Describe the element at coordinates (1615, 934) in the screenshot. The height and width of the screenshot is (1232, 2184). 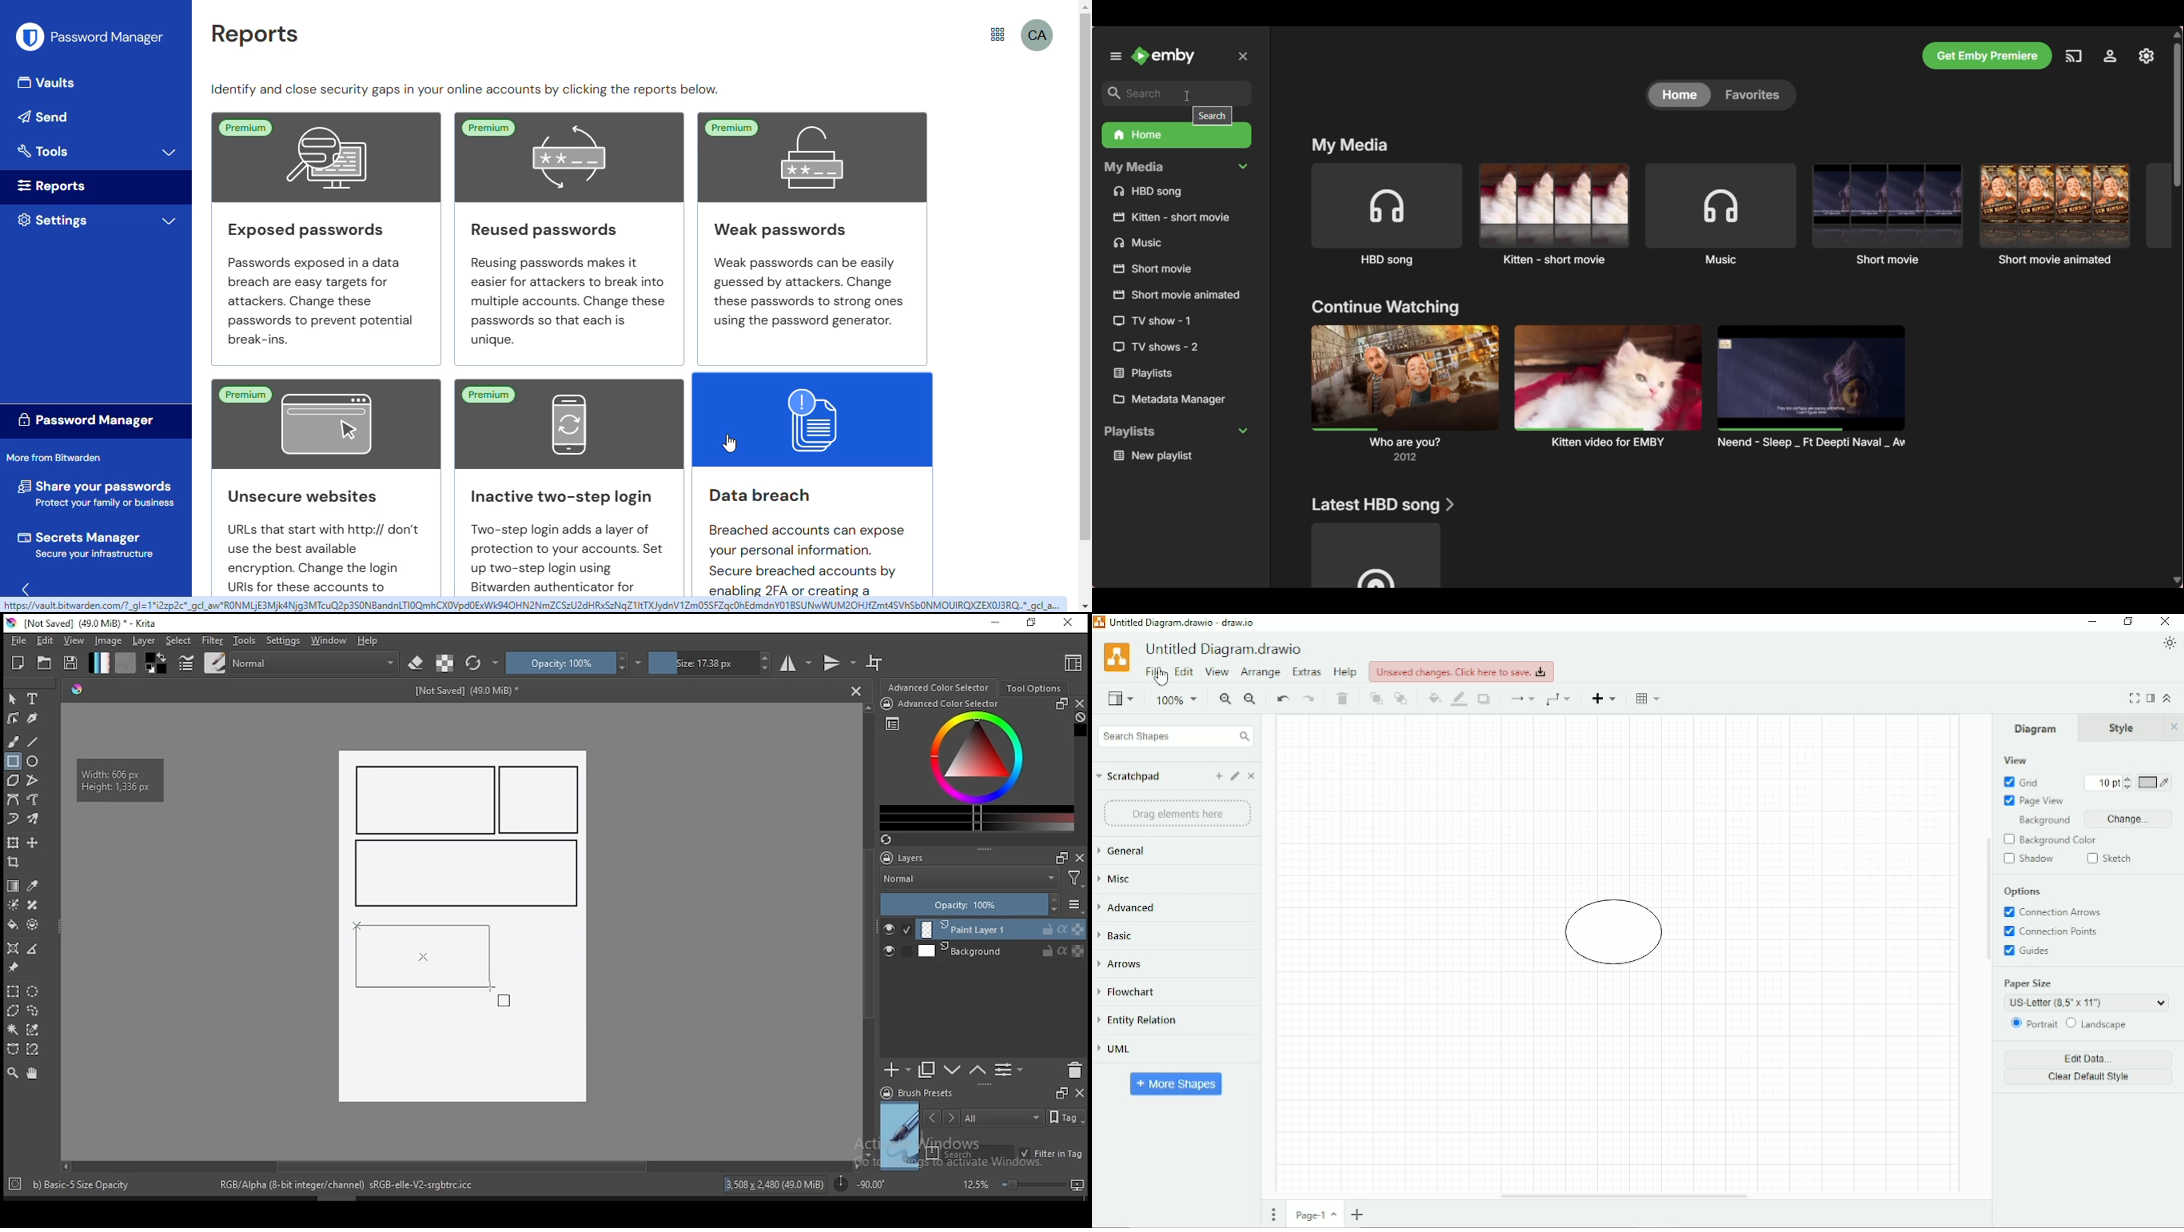
I see `Diagram circle` at that location.